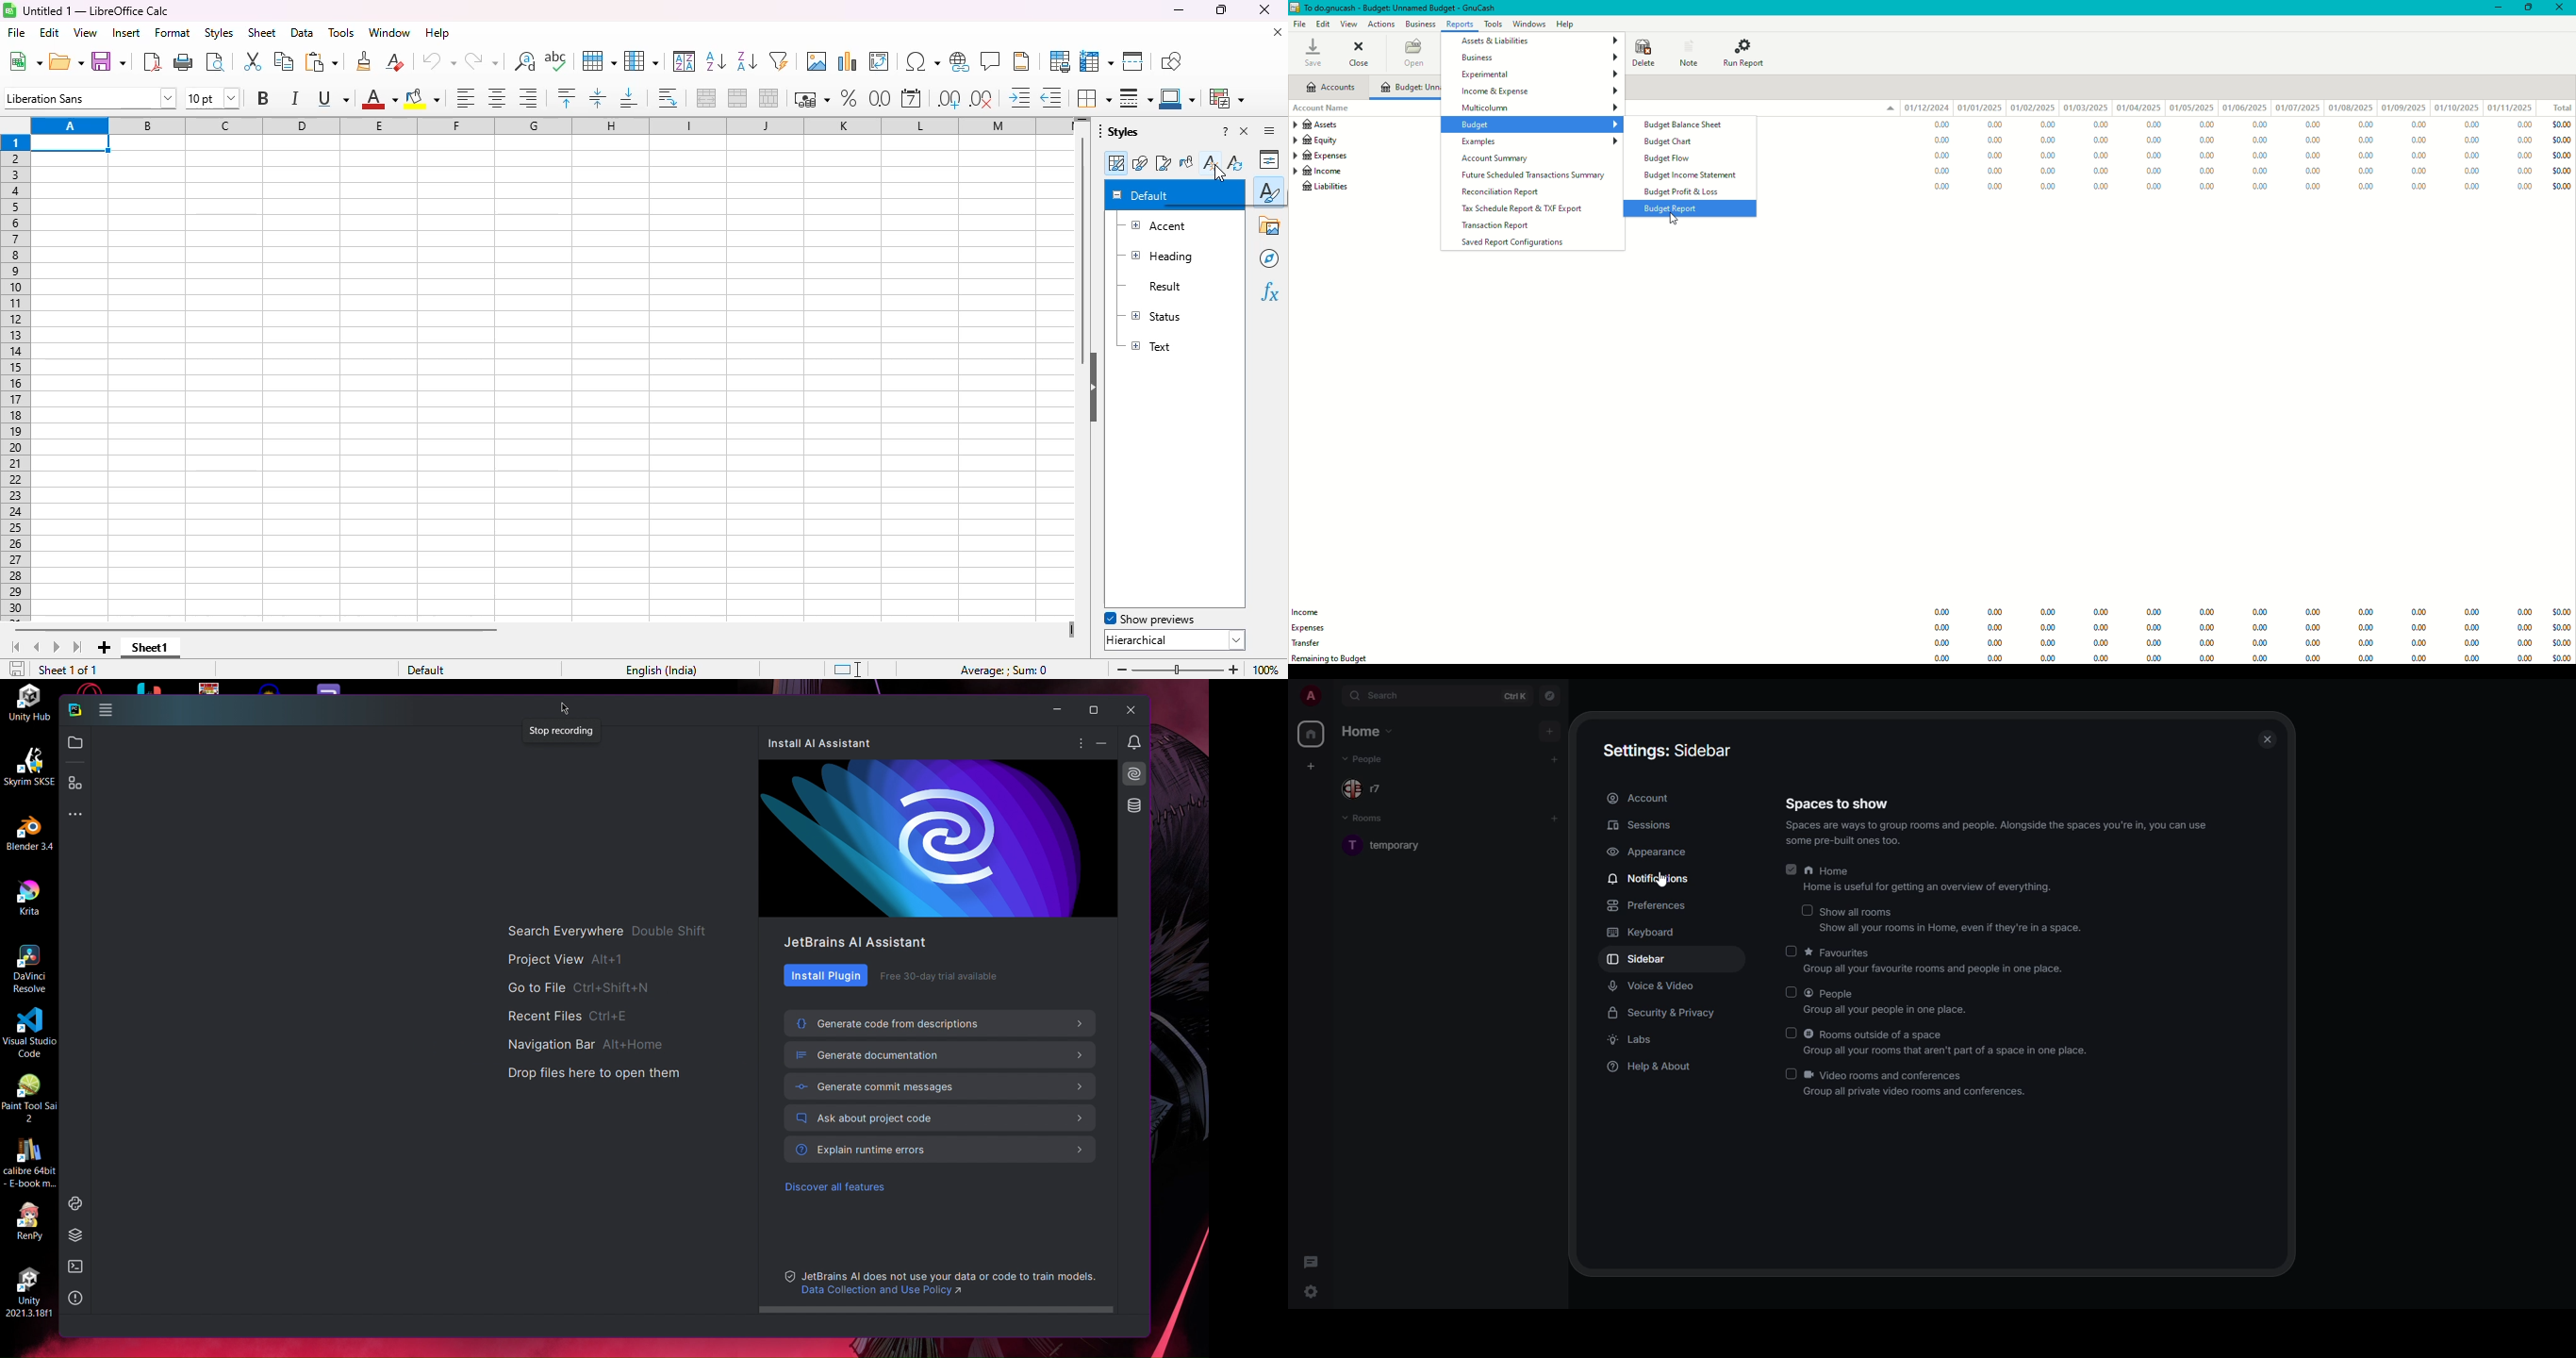 The height and width of the screenshot is (1372, 2576). What do you see at coordinates (1538, 142) in the screenshot?
I see `Examples` at bounding box center [1538, 142].